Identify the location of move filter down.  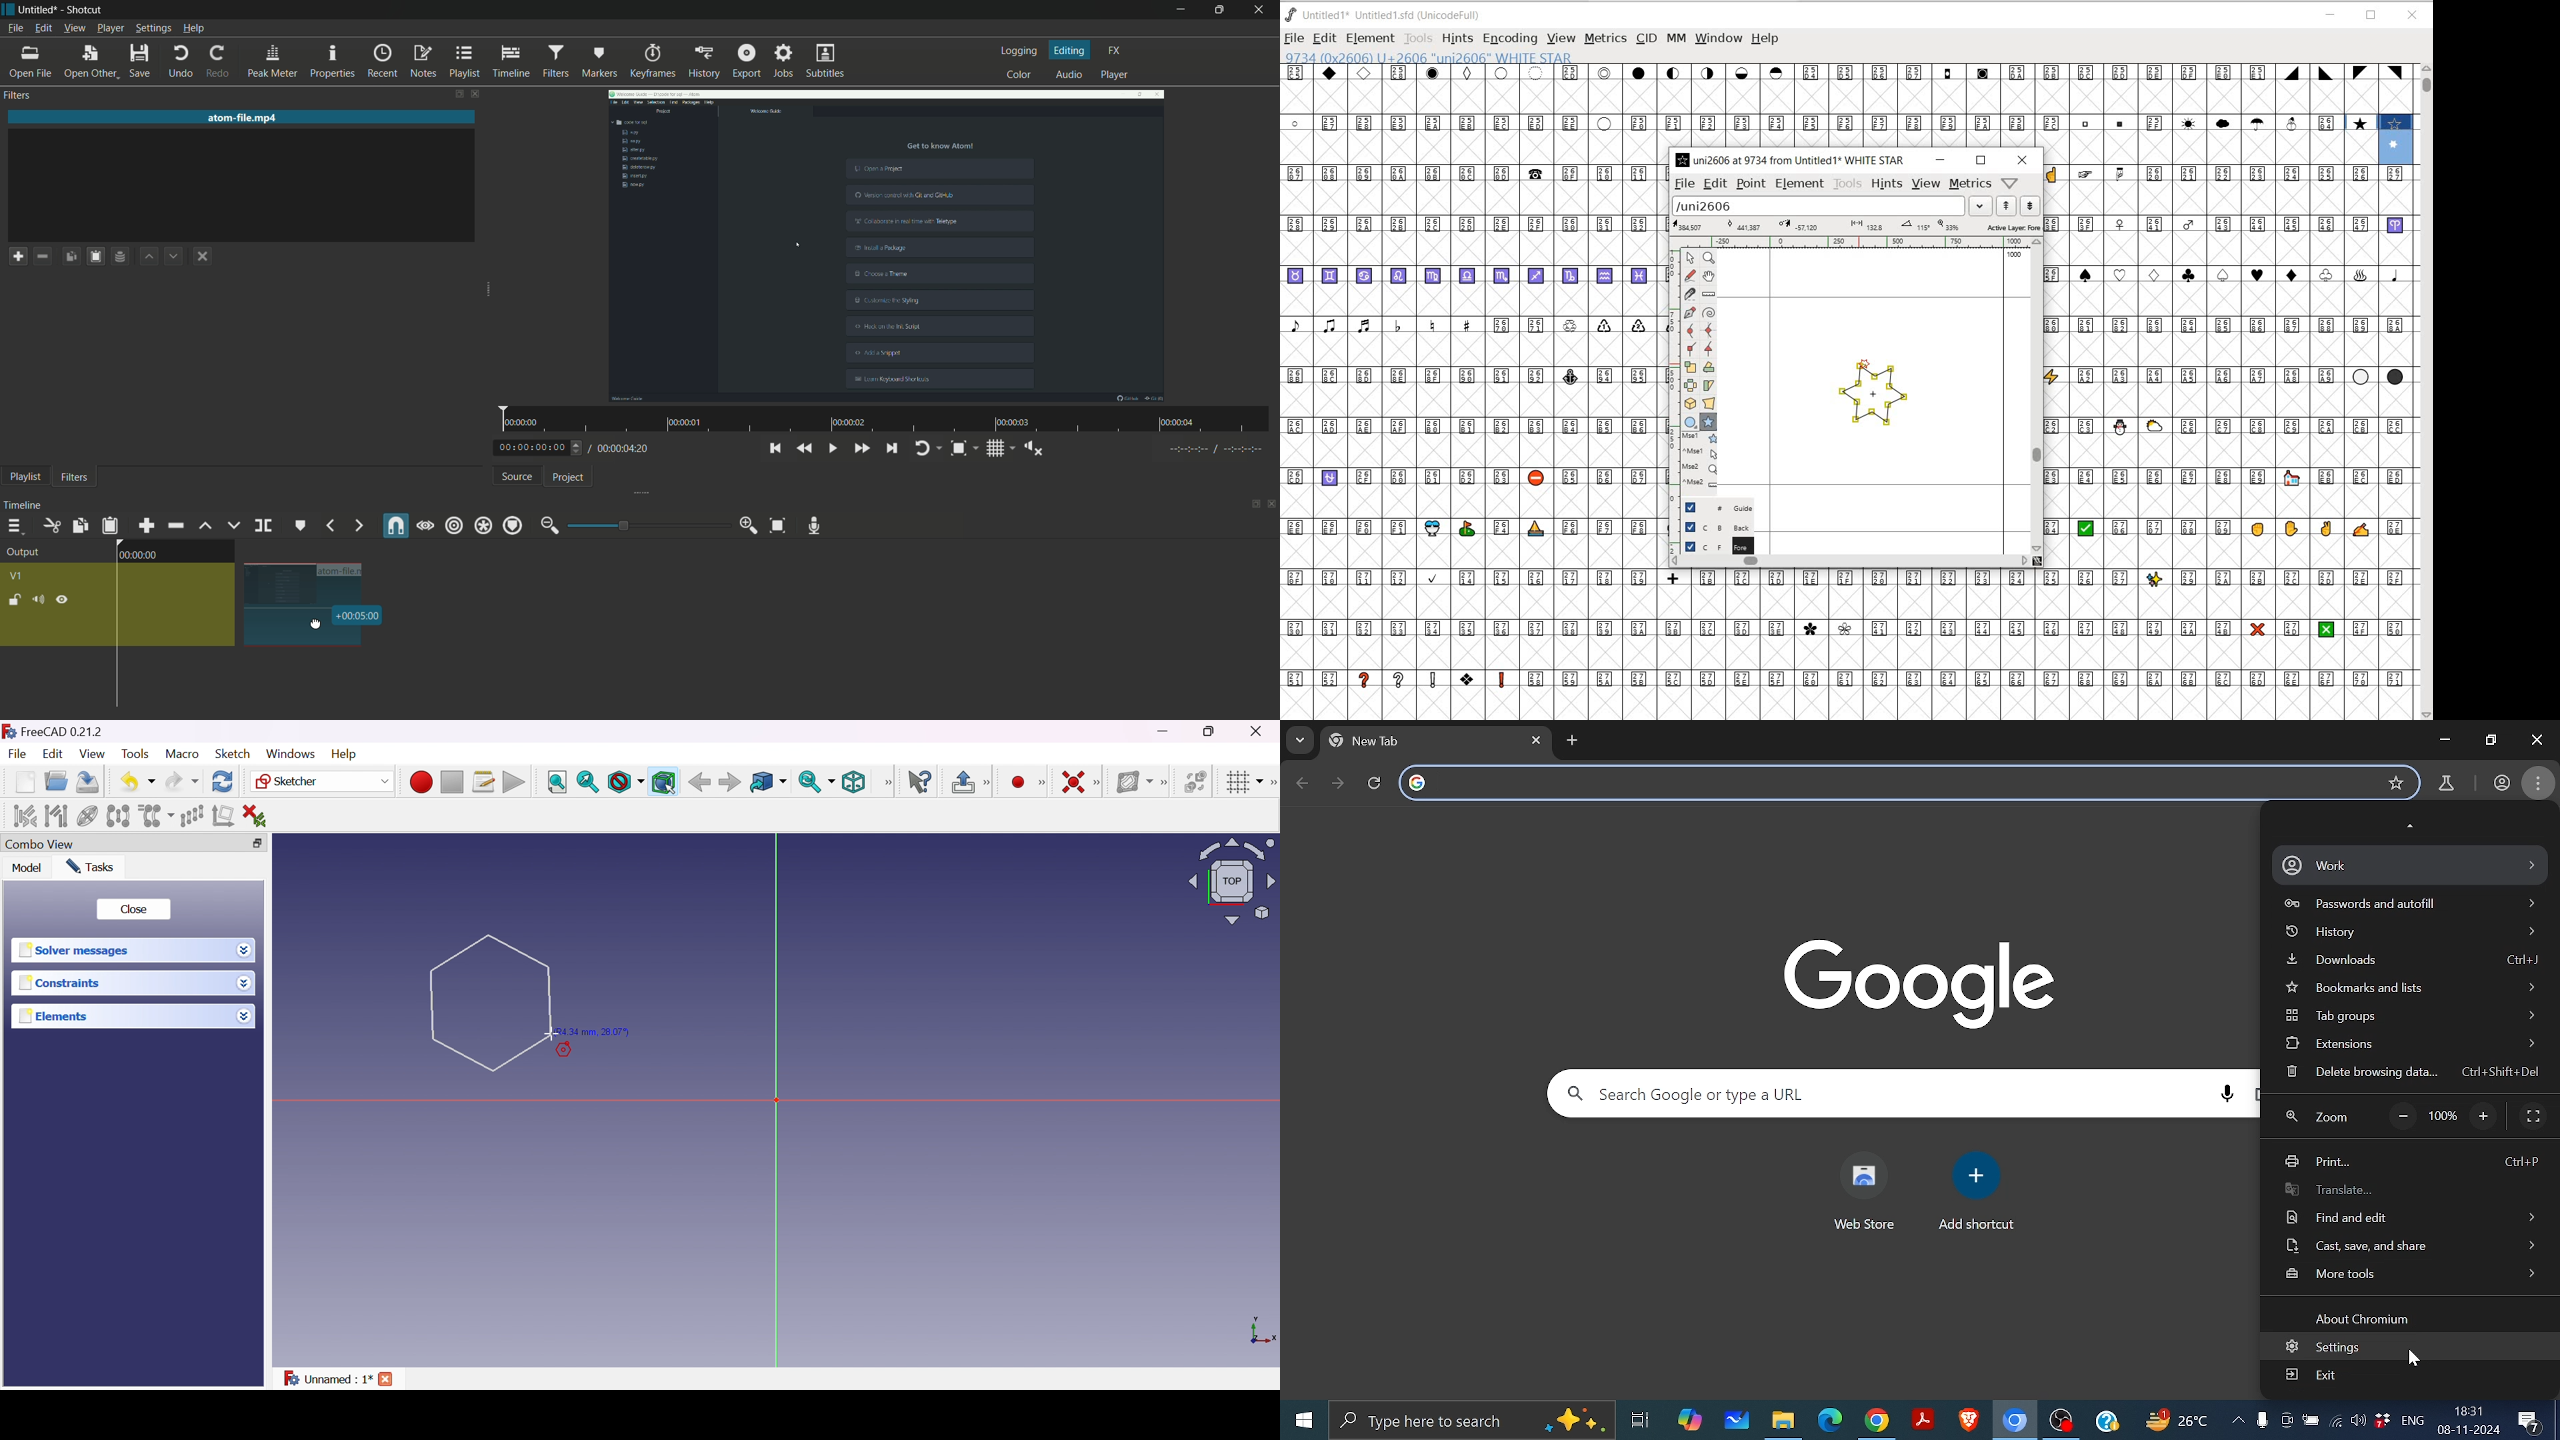
(174, 257).